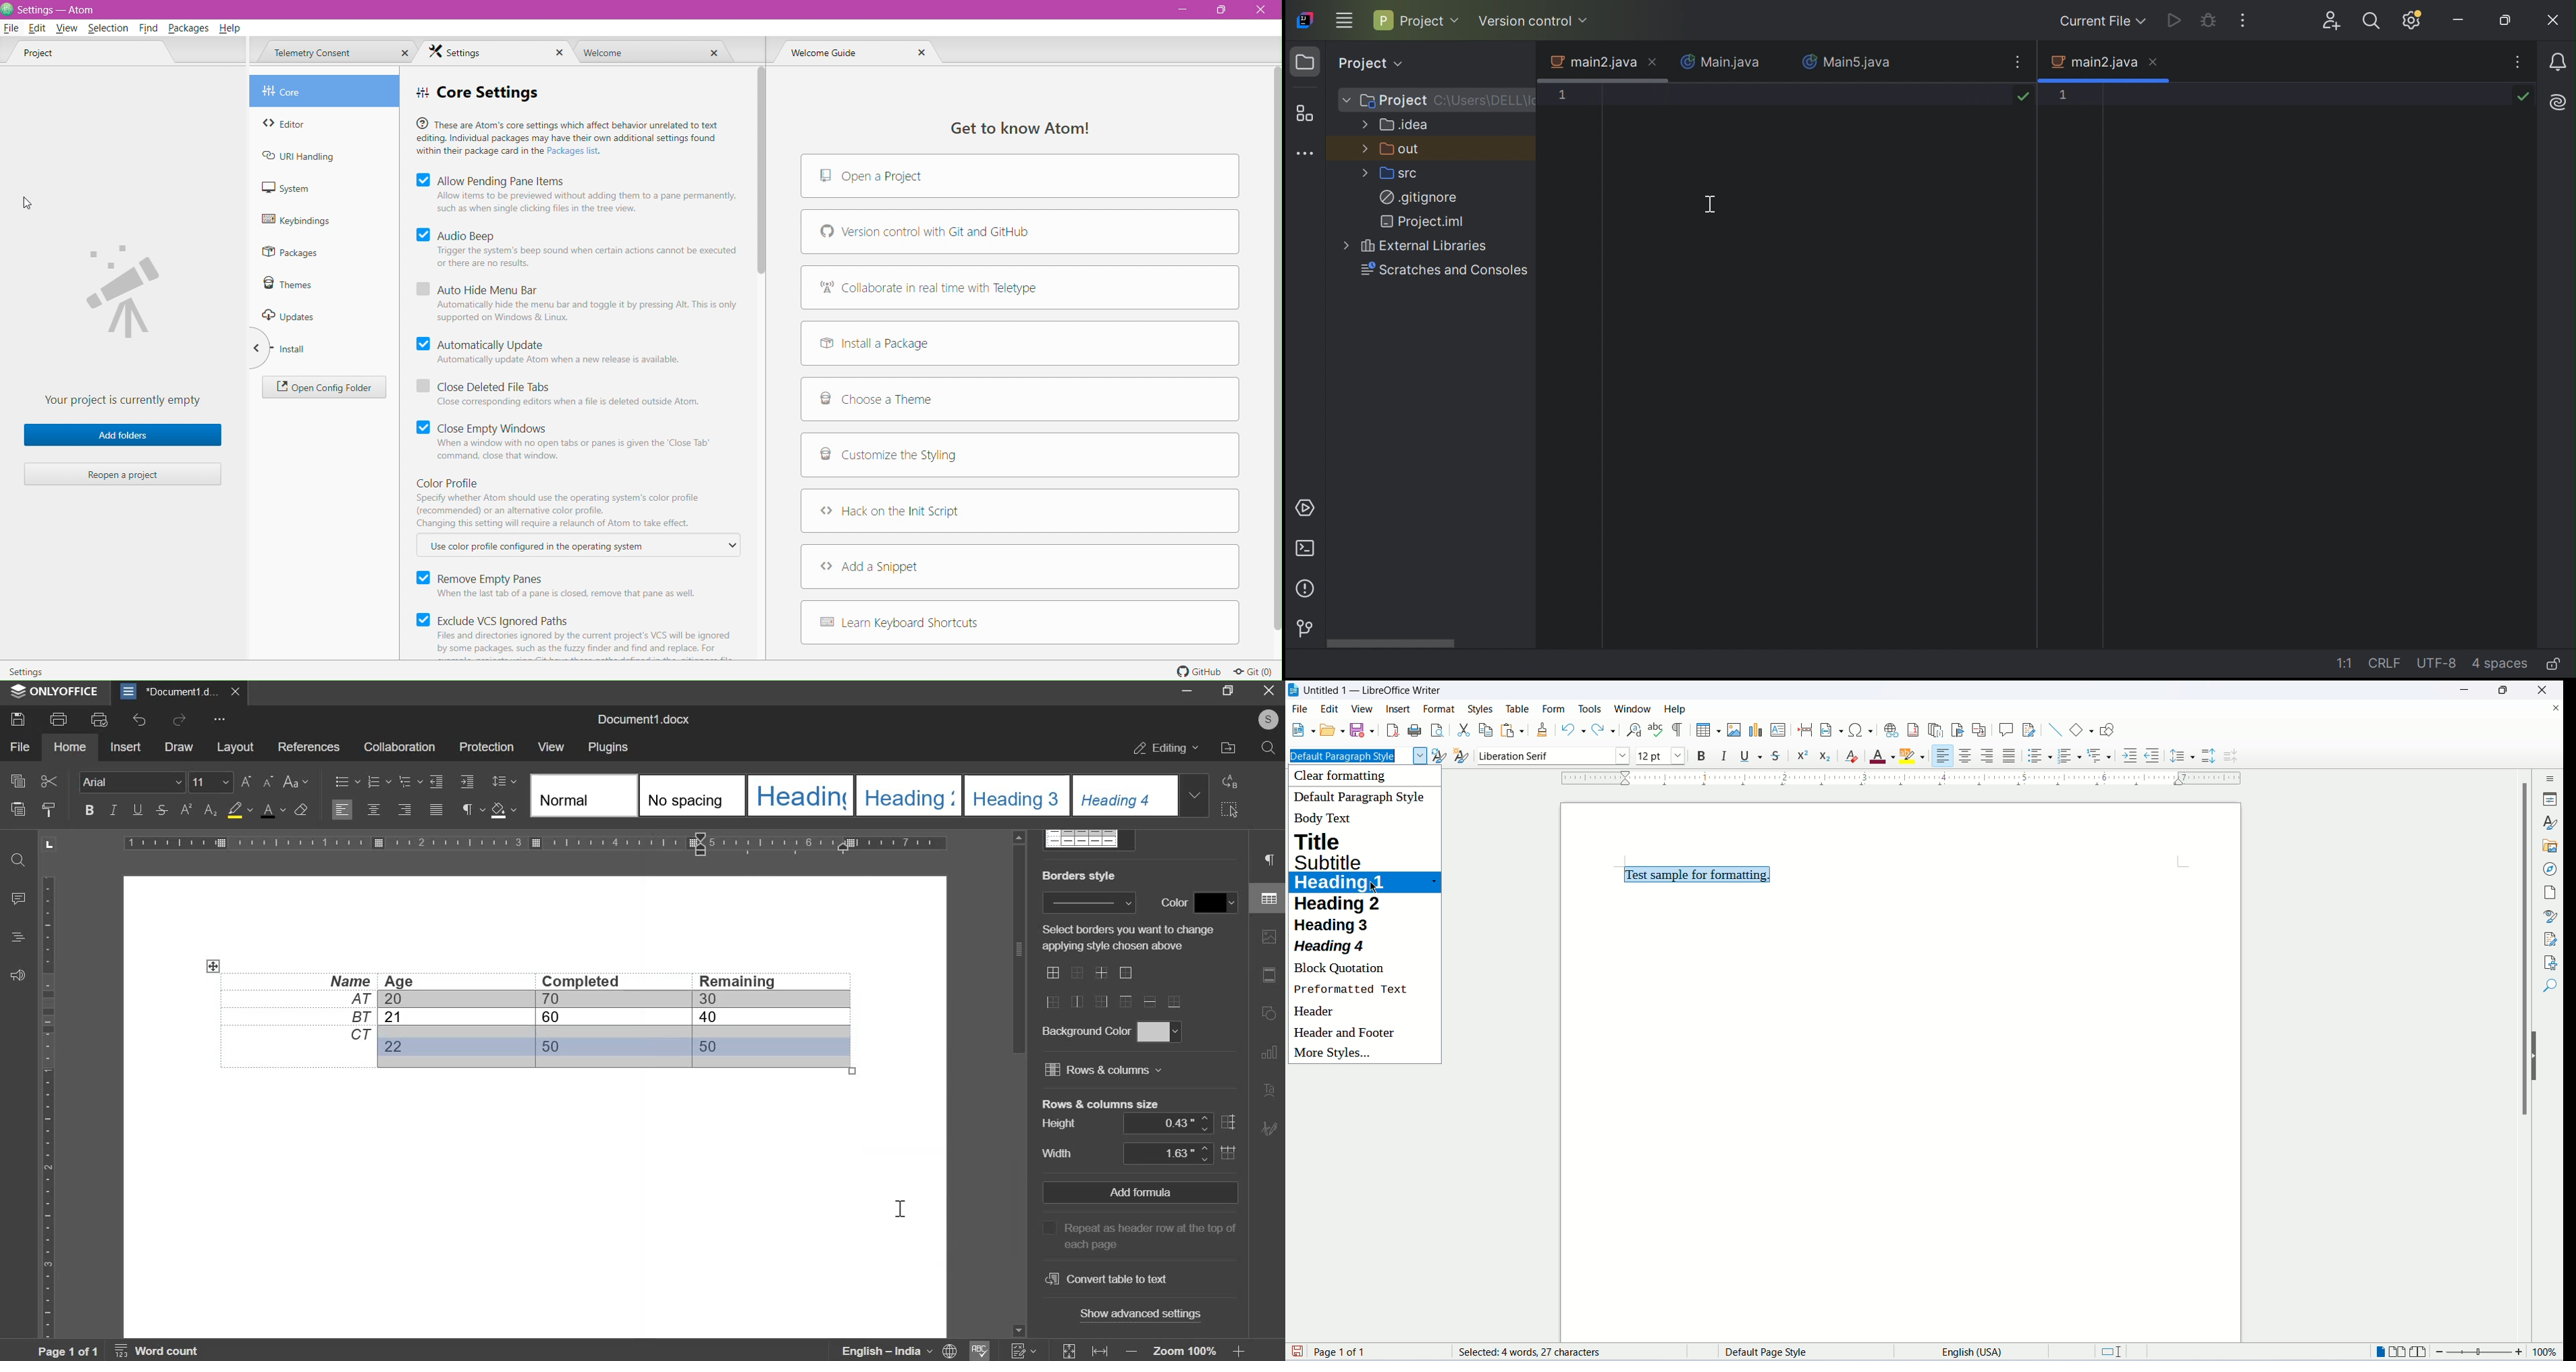  What do you see at coordinates (550, 746) in the screenshot?
I see `view` at bounding box center [550, 746].